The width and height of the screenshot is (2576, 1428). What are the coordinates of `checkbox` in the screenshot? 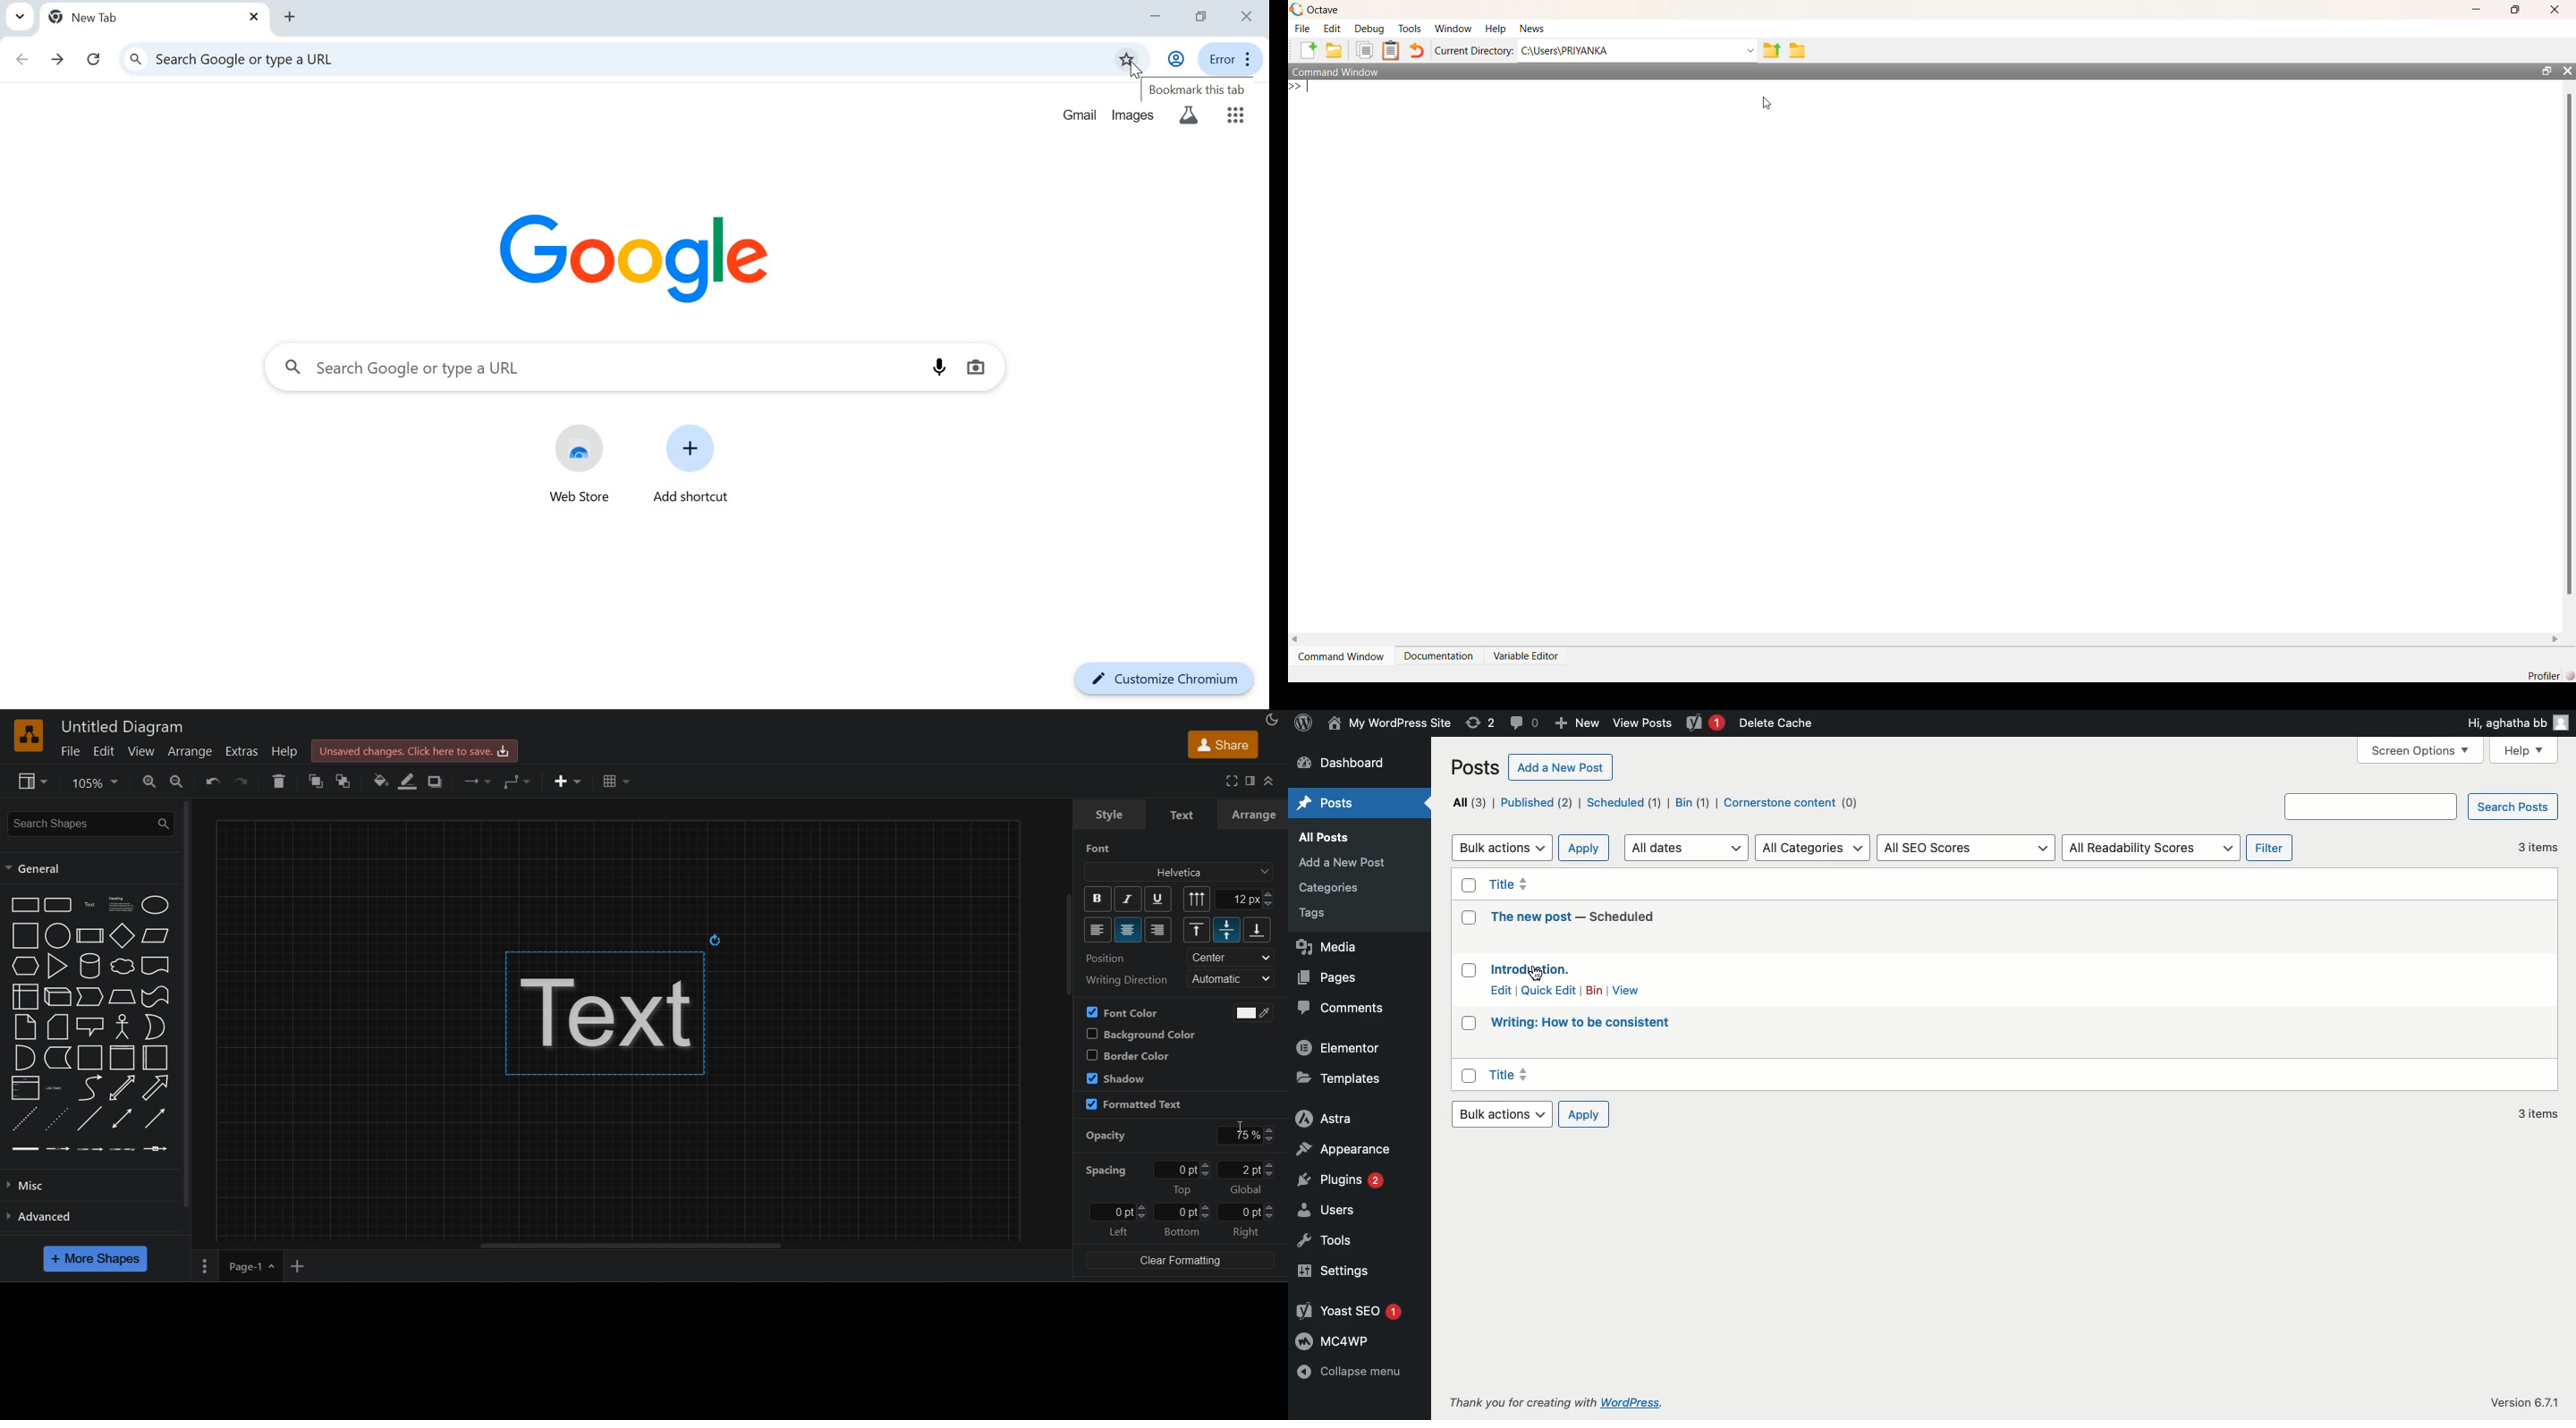 It's located at (1469, 885).